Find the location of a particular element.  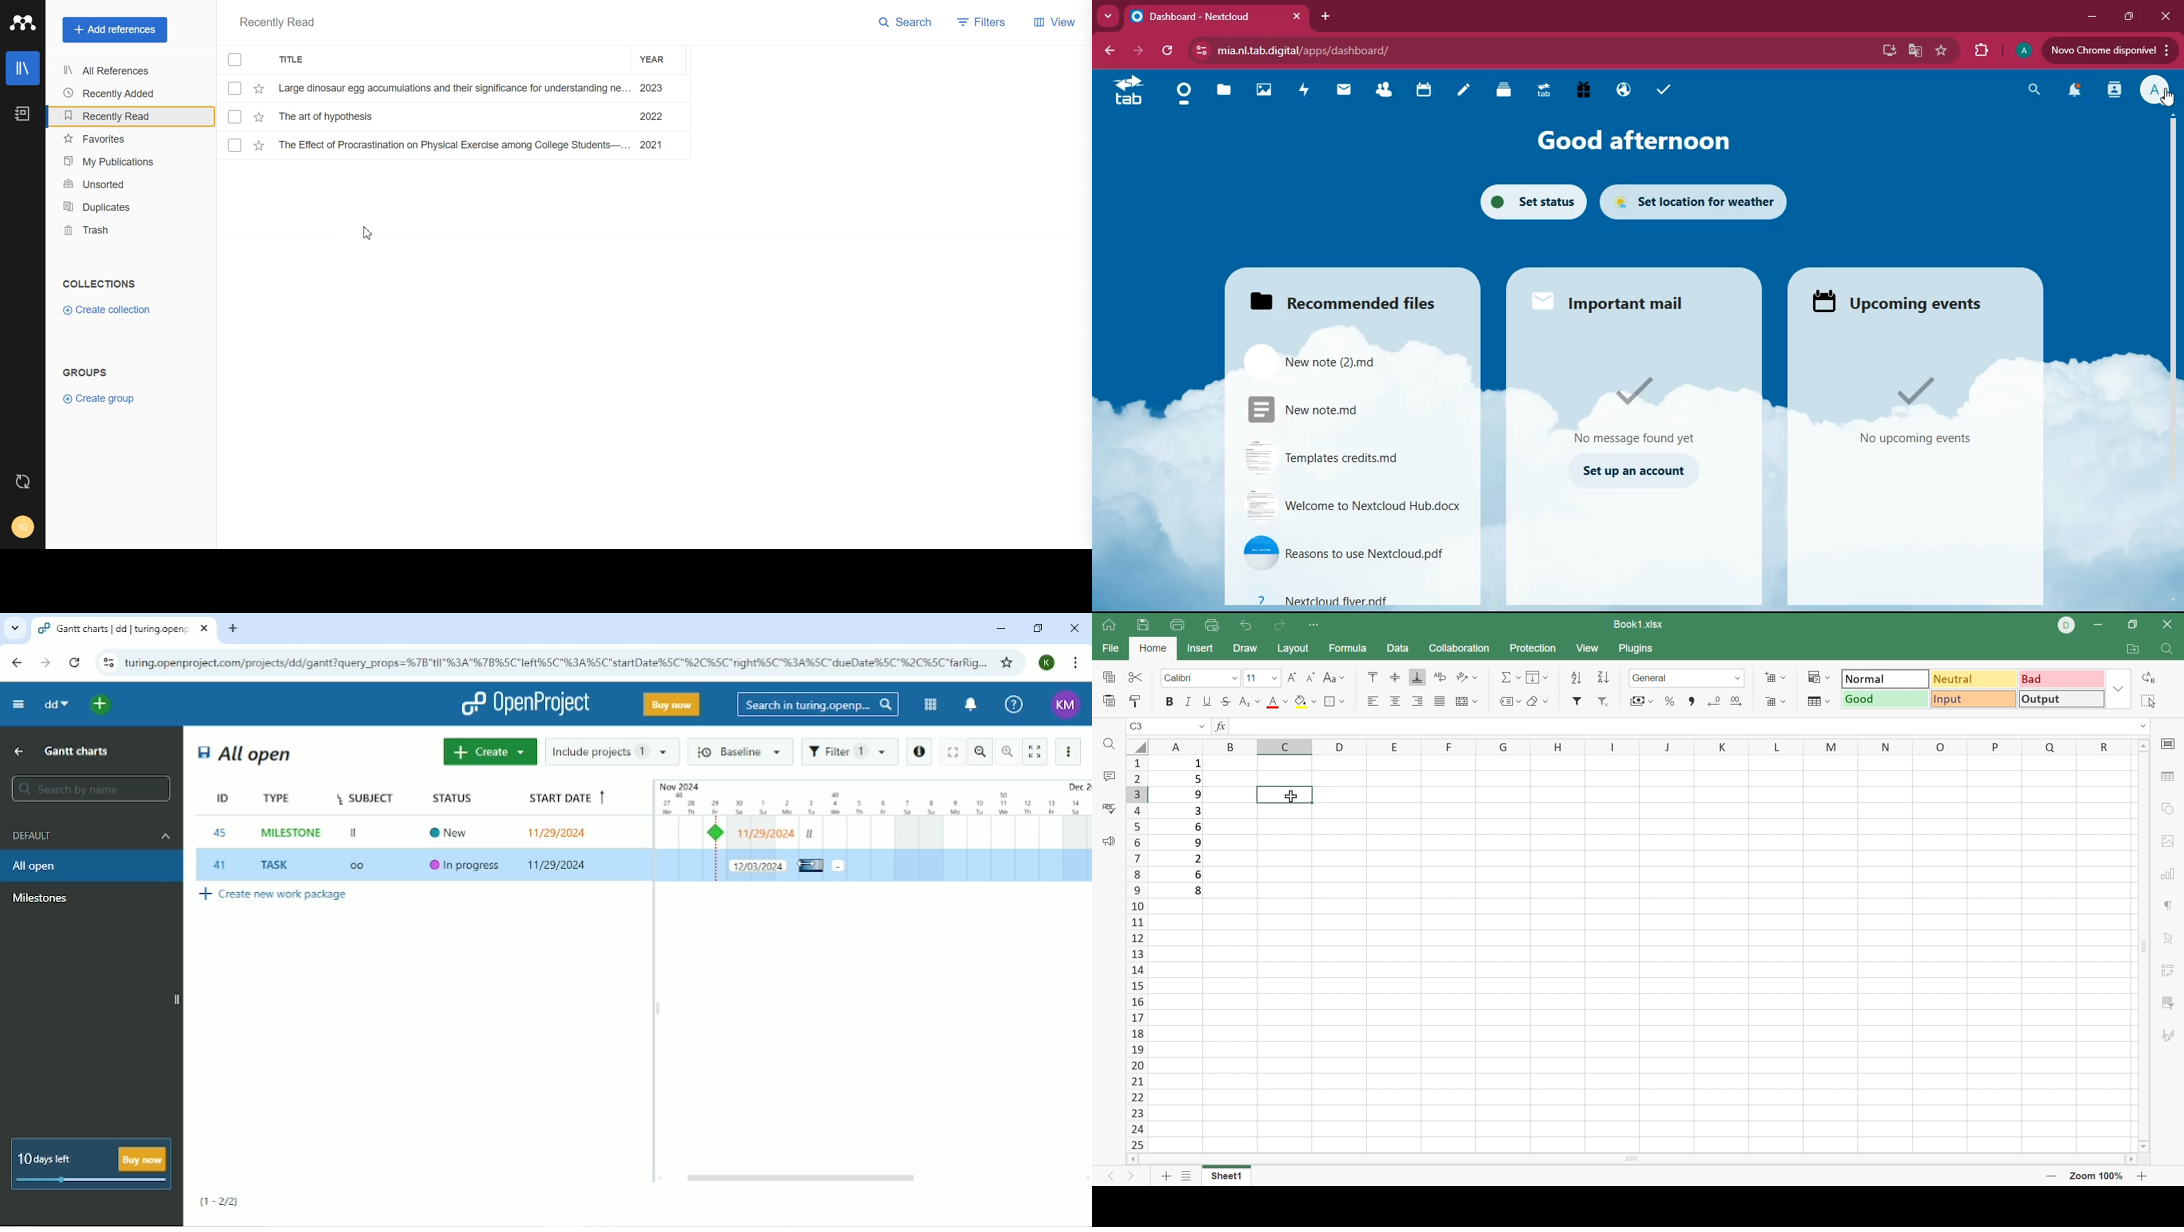

Up is located at coordinates (18, 753).